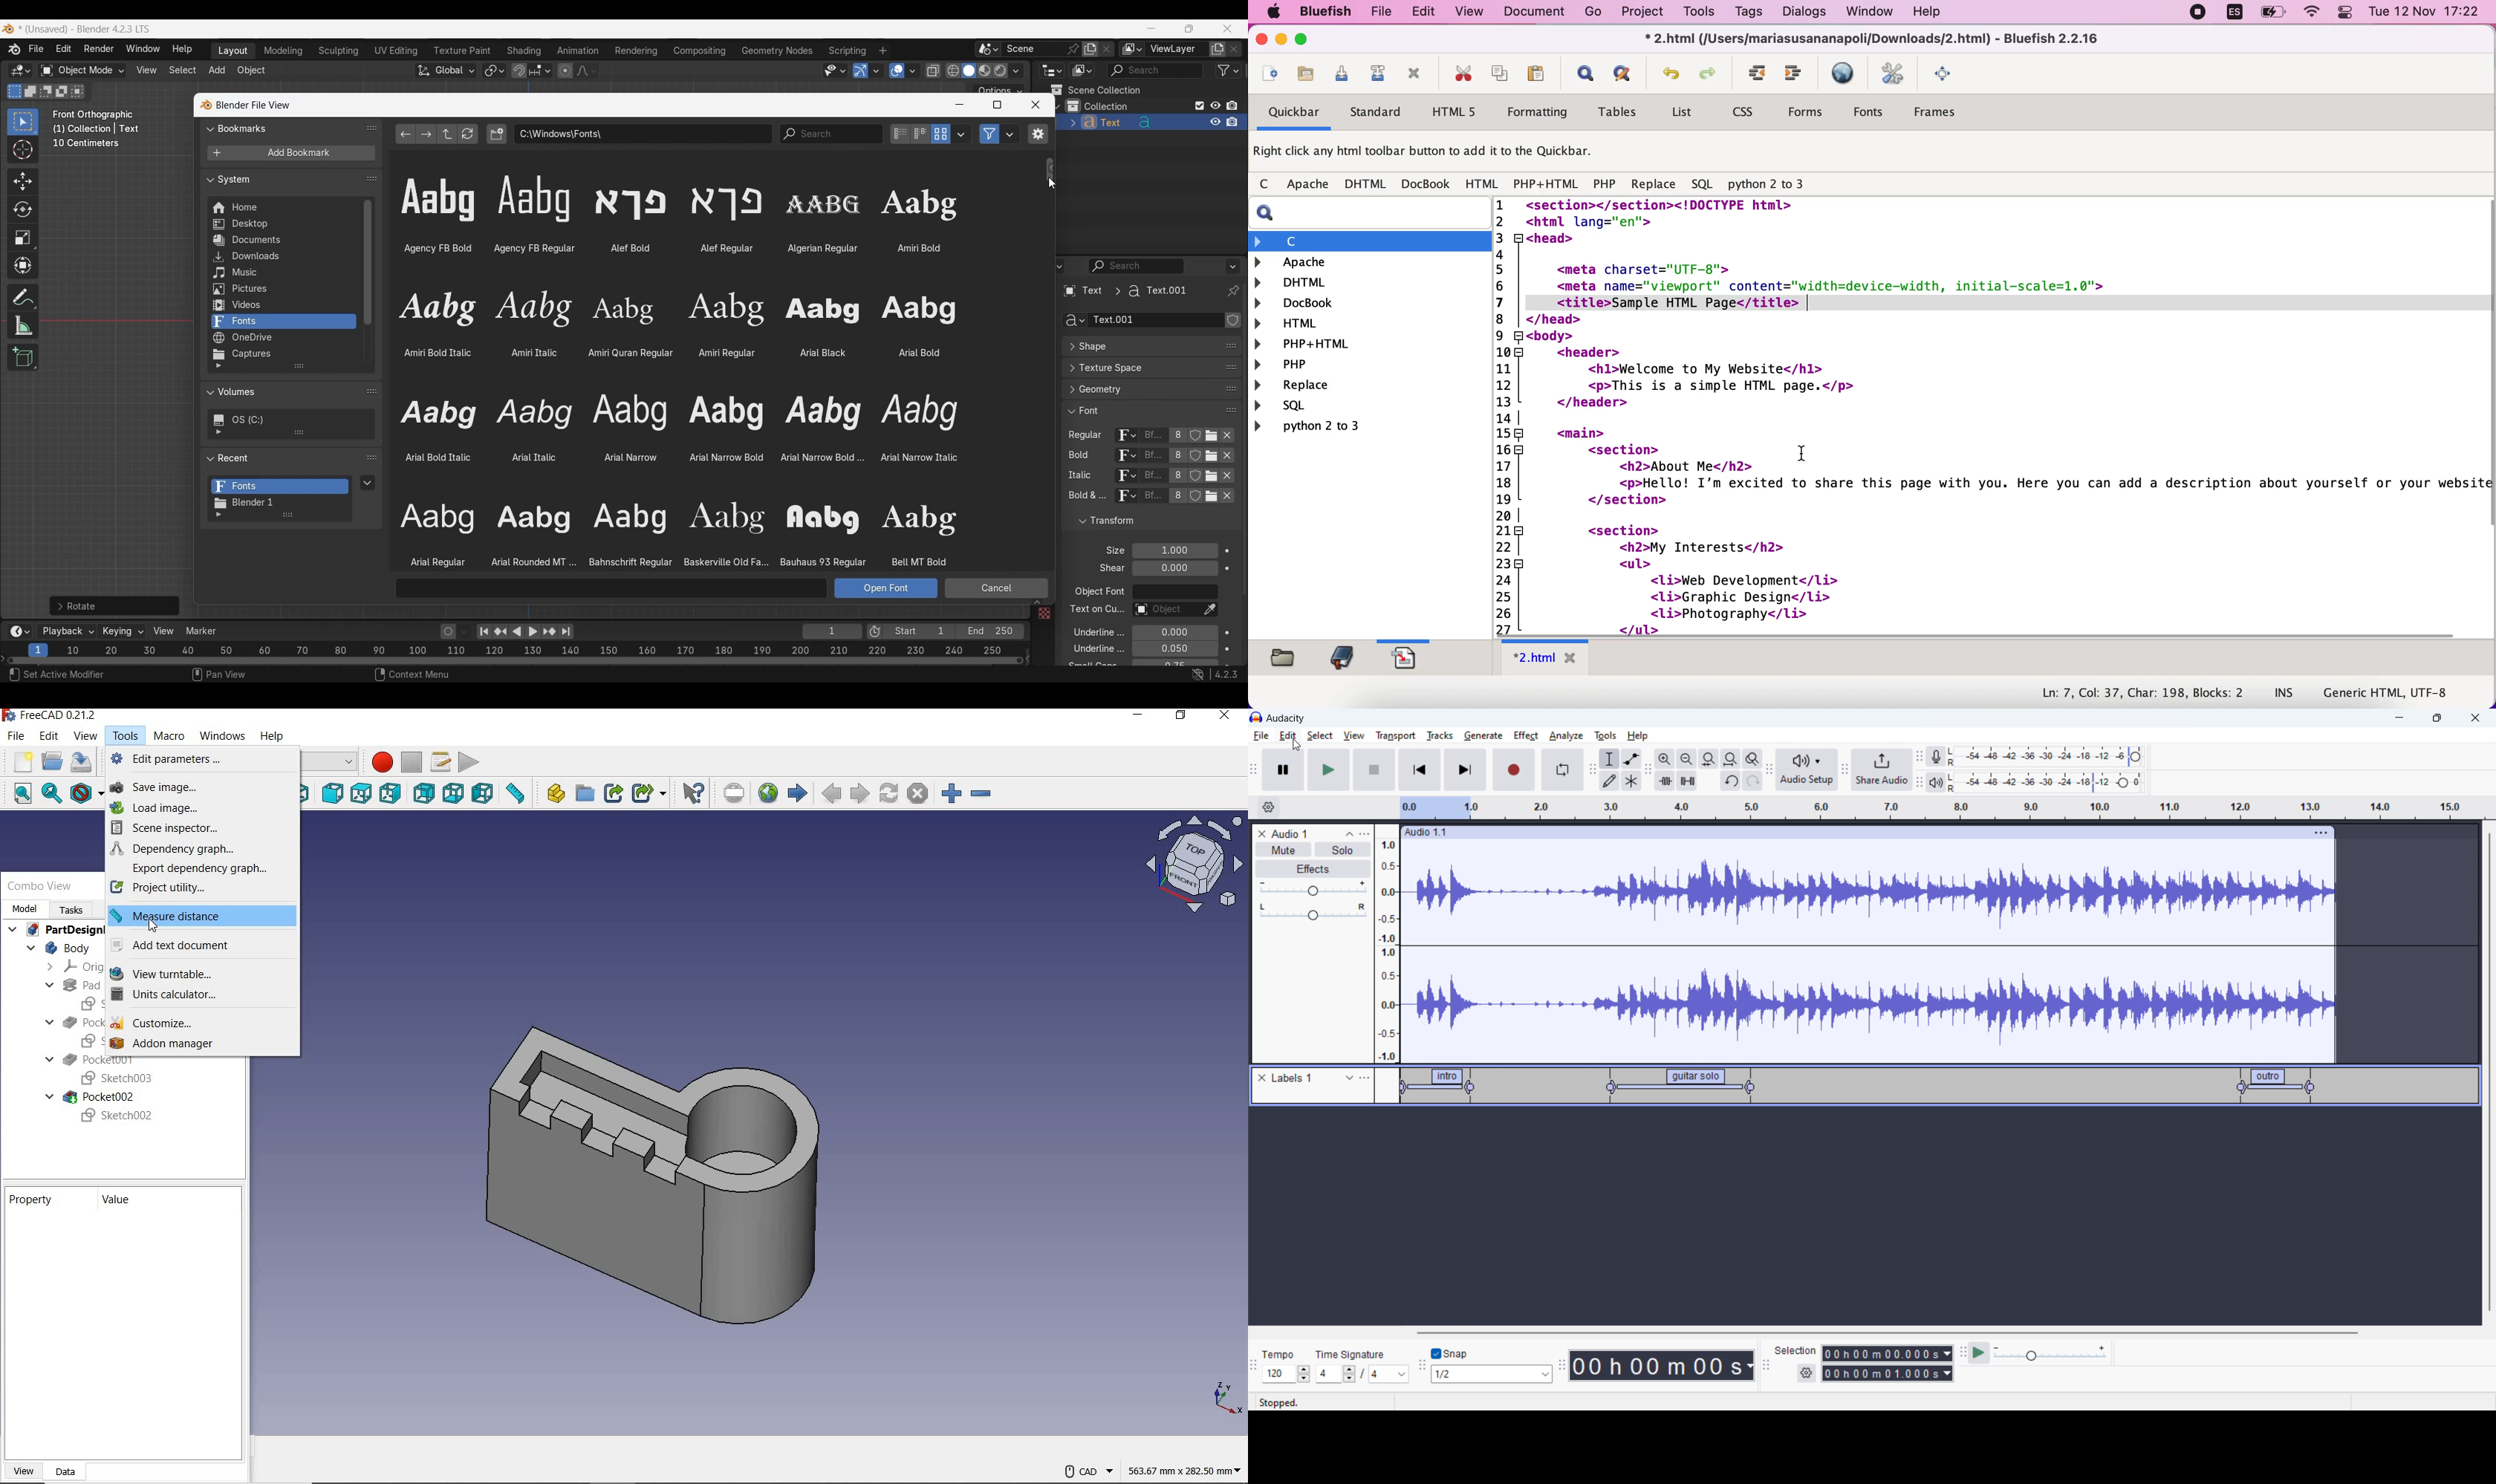  Describe the element at coordinates (1565, 737) in the screenshot. I see `analyze` at that location.